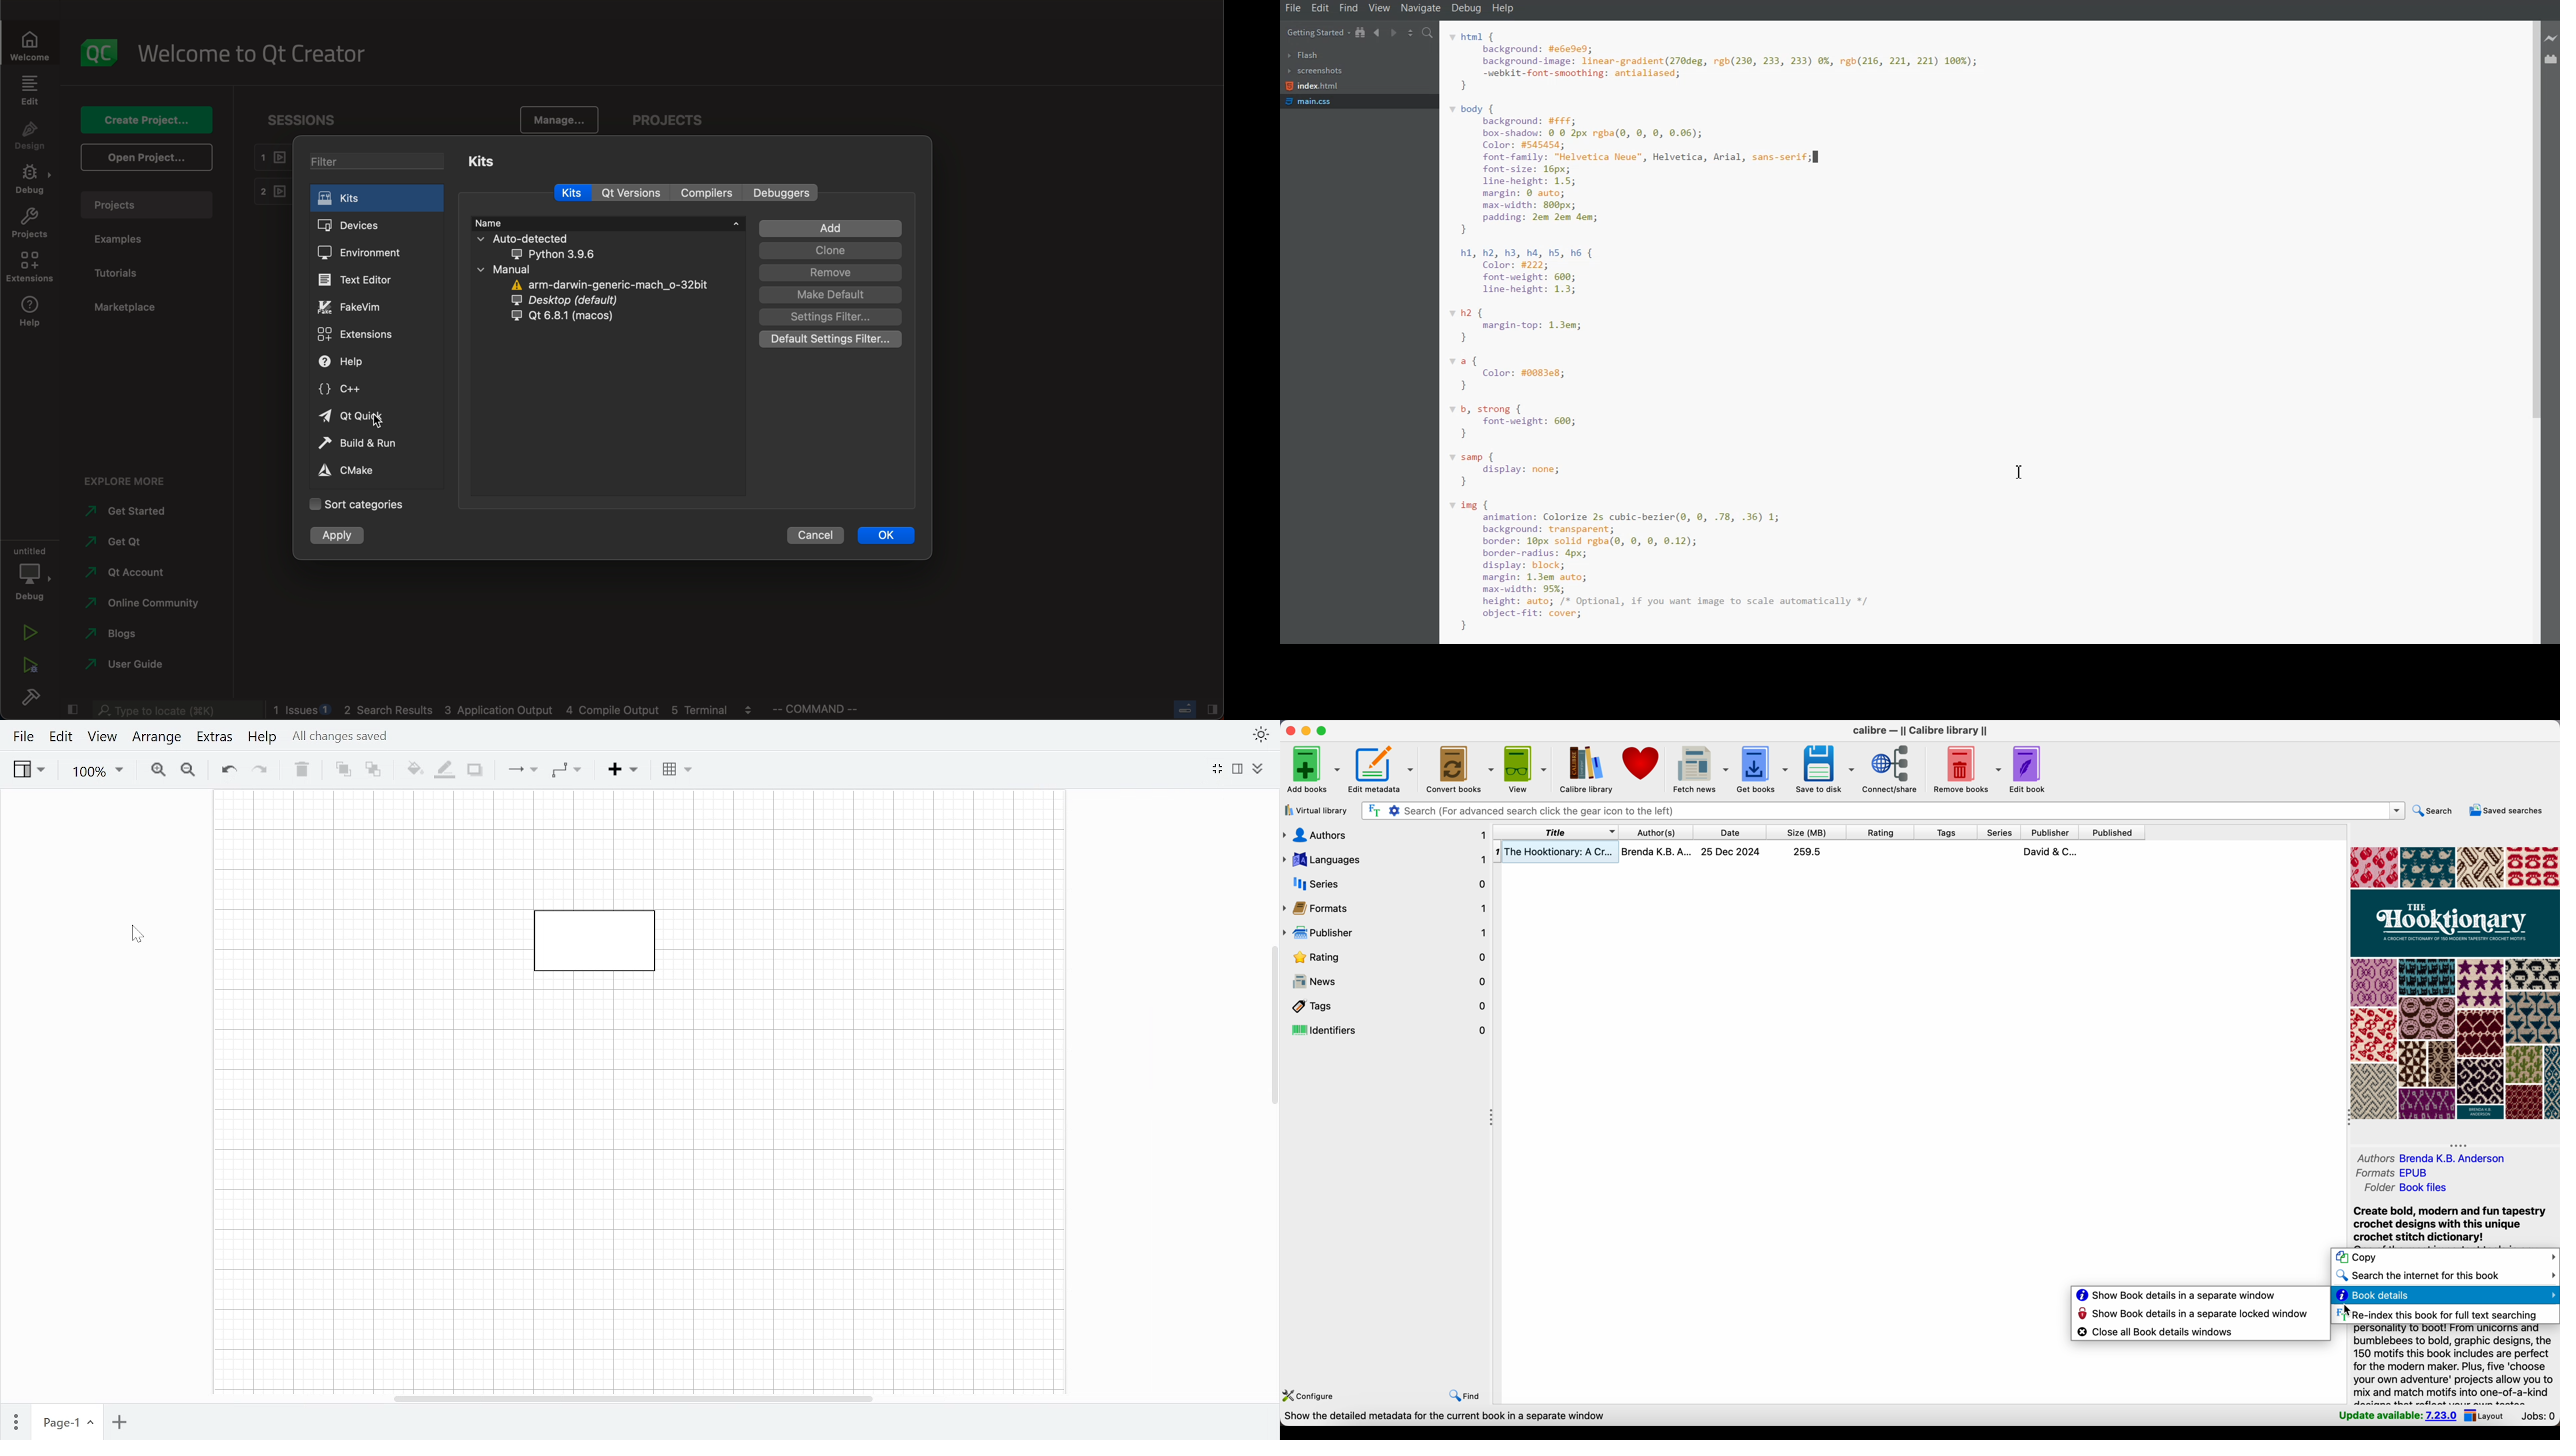 The height and width of the screenshot is (1456, 2576). I want to click on remove books, so click(1965, 770).